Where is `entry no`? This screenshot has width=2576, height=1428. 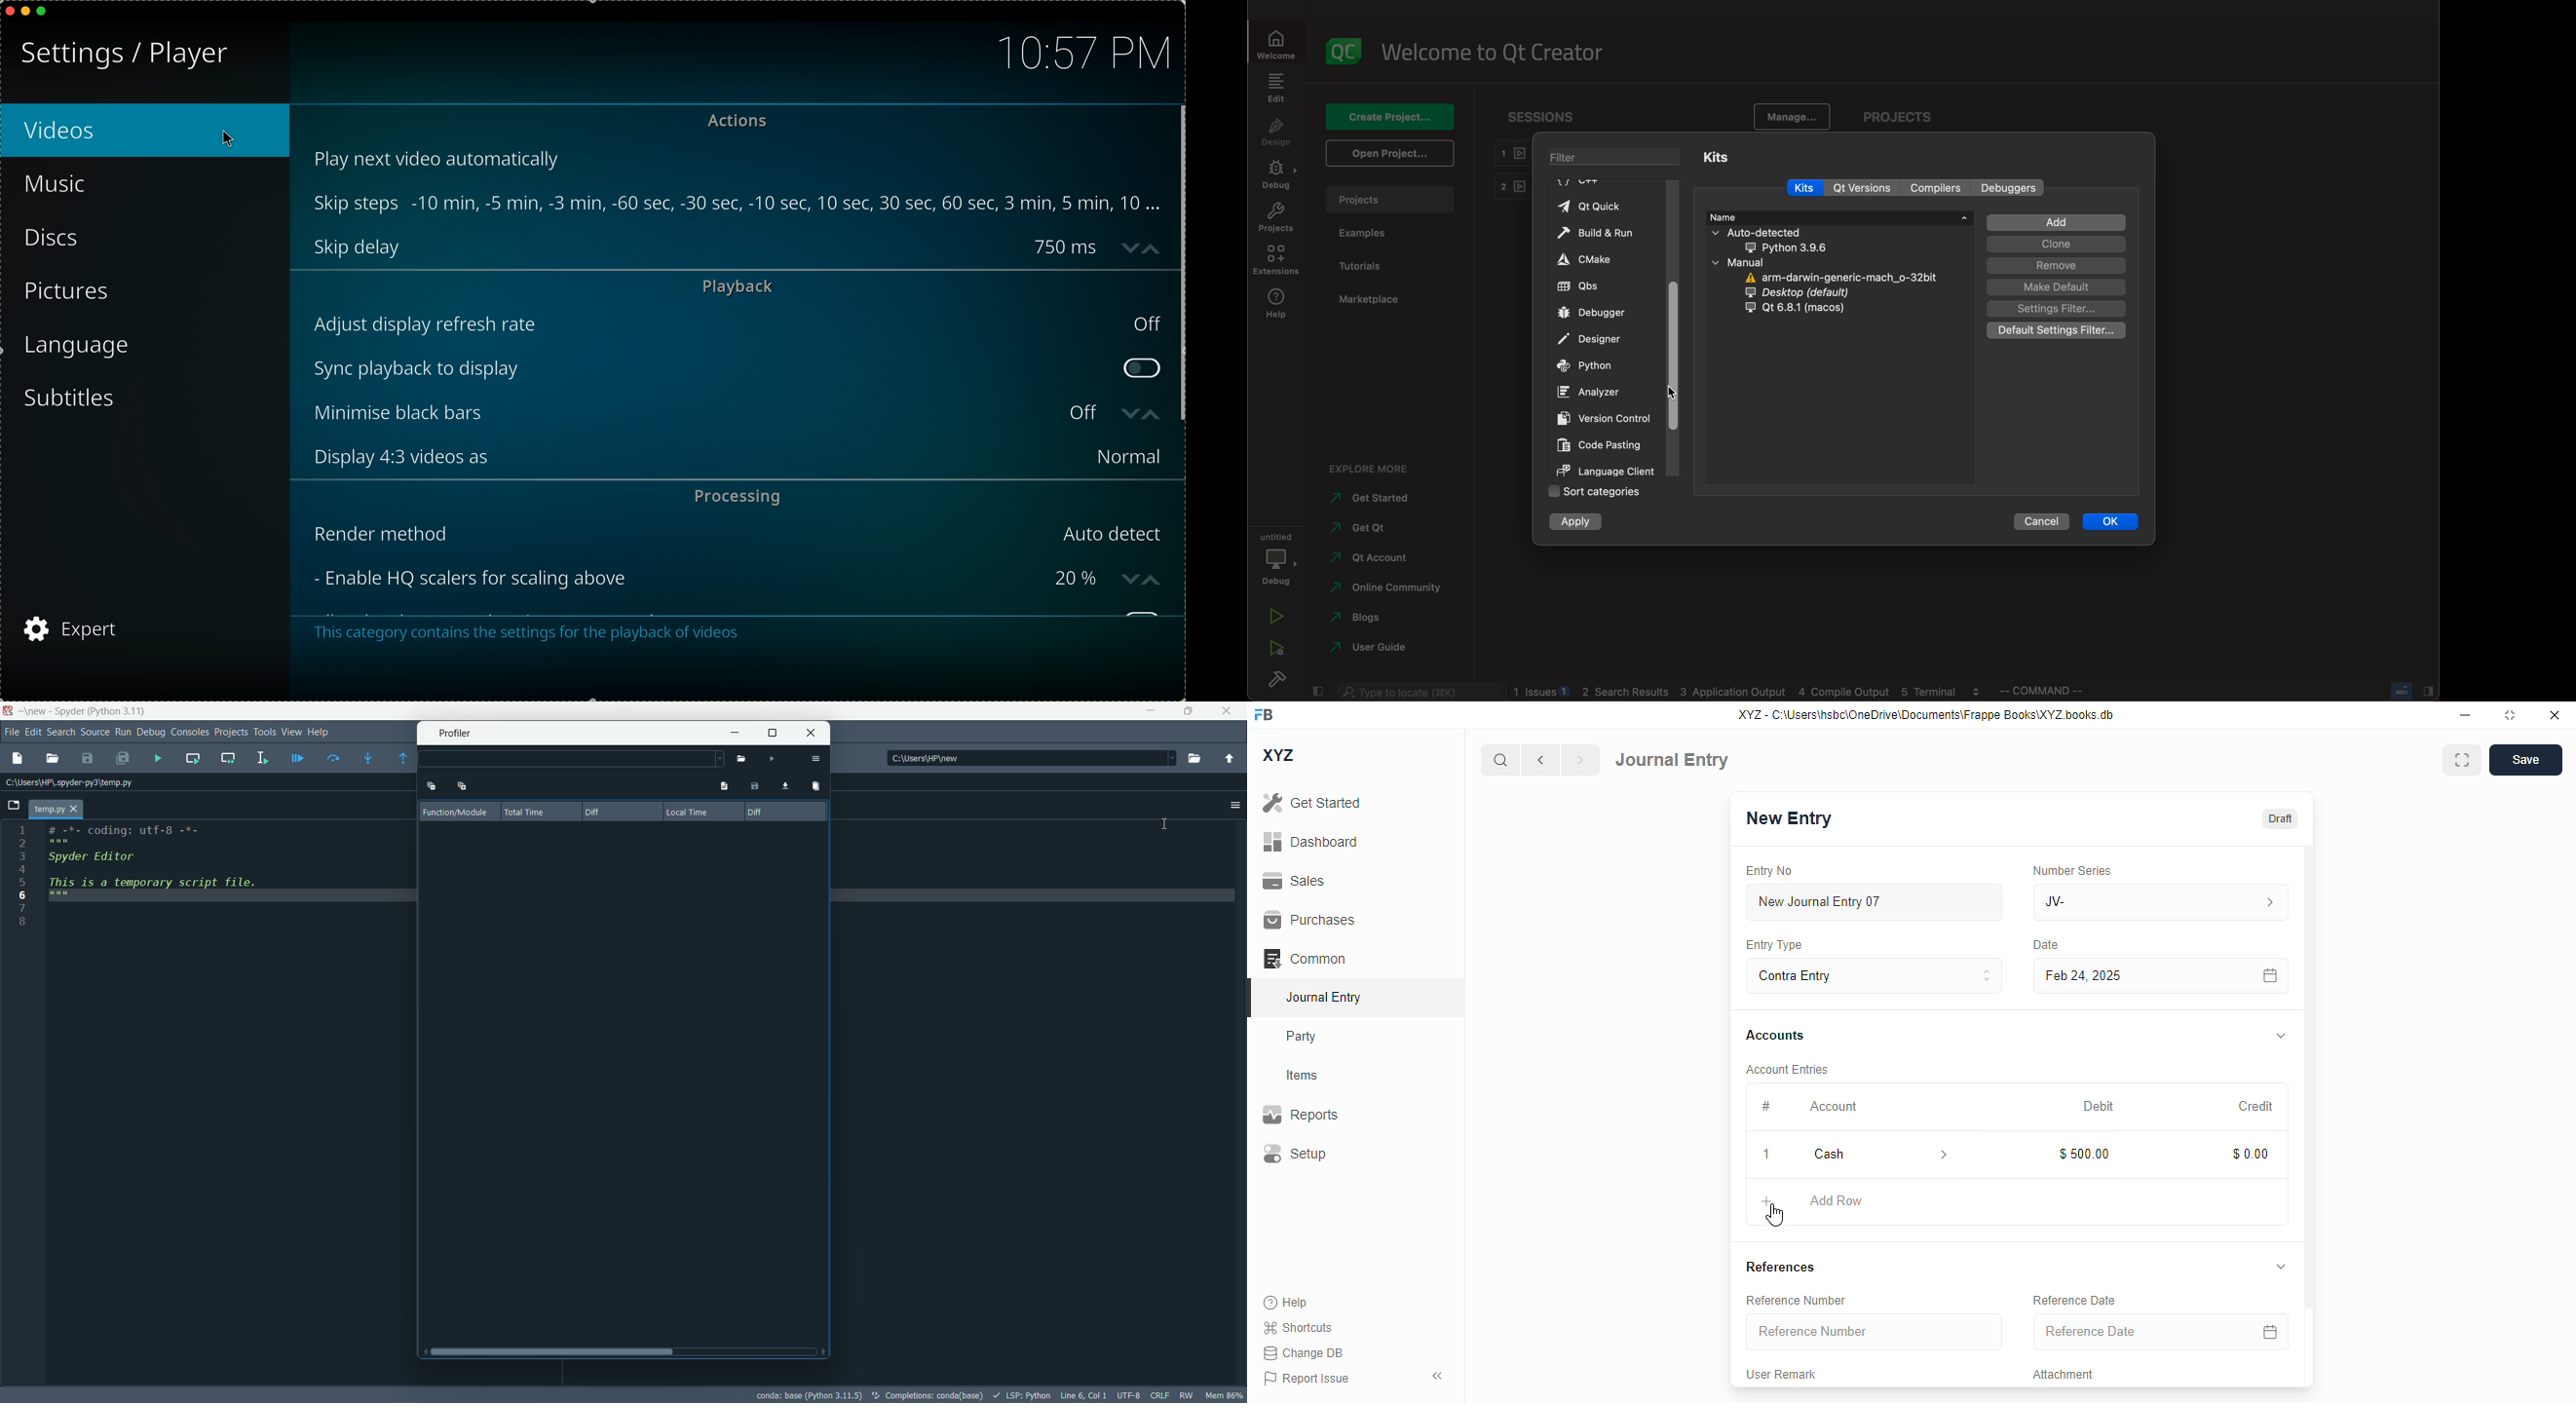
entry no is located at coordinates (1770, 870).